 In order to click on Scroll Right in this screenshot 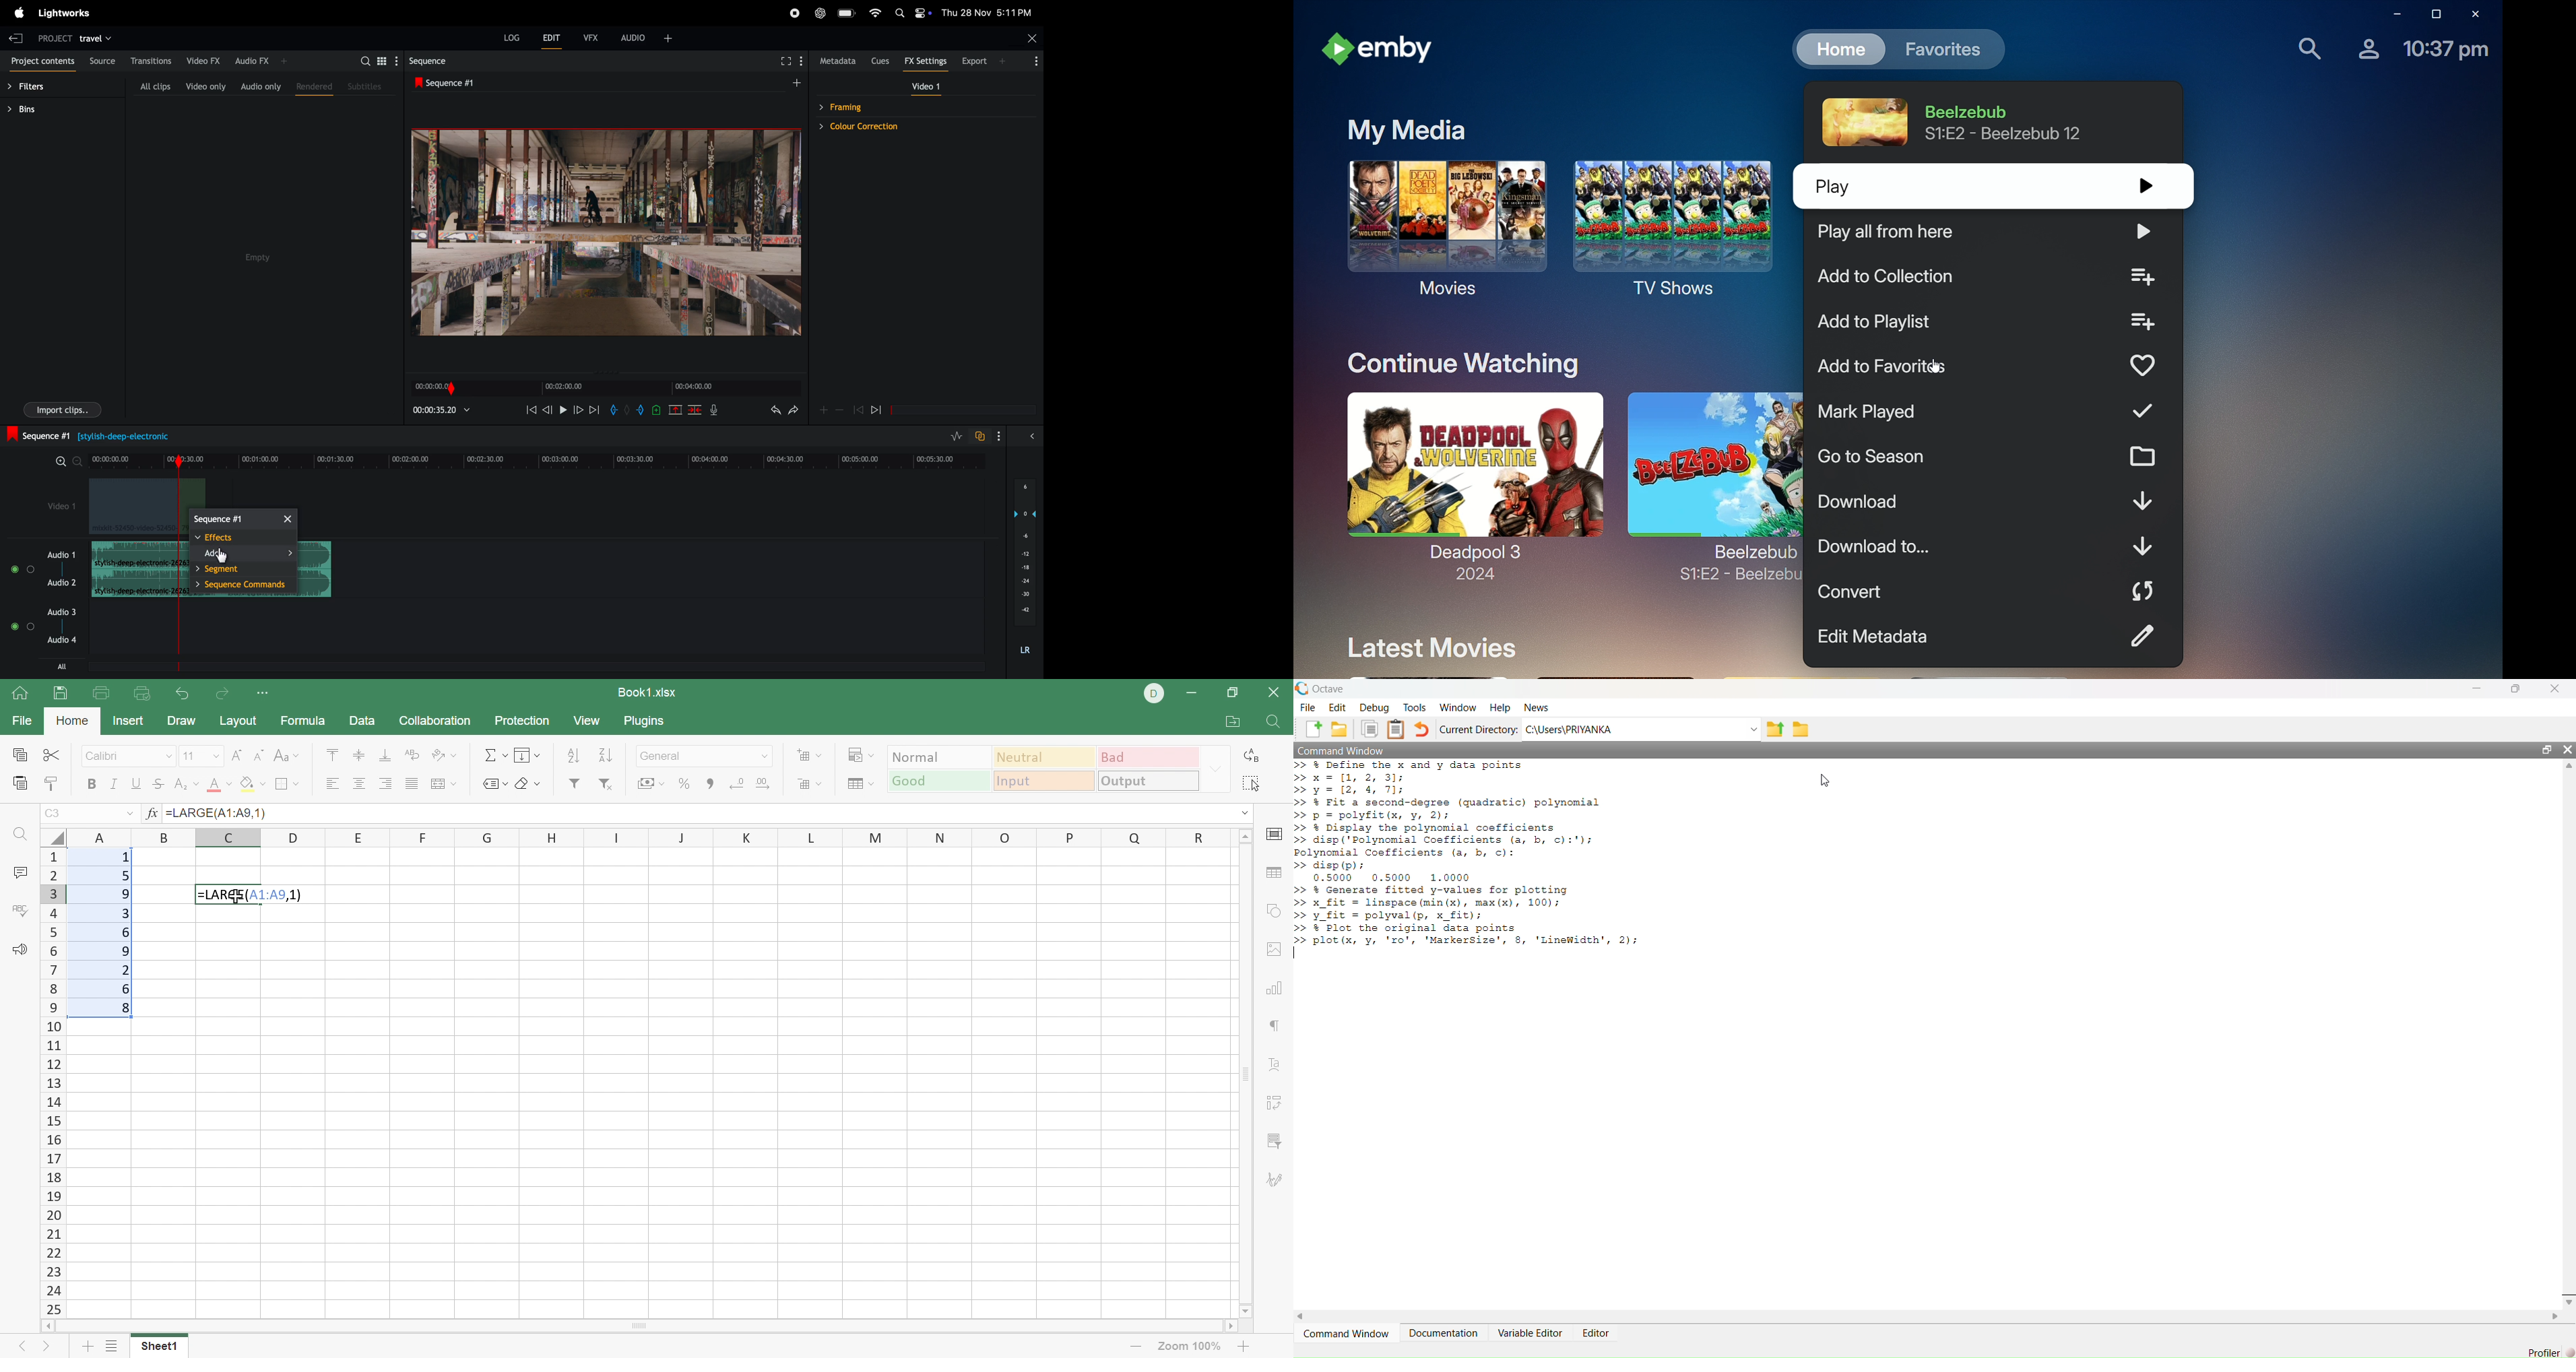, I will do `click(1231, 1327)`.